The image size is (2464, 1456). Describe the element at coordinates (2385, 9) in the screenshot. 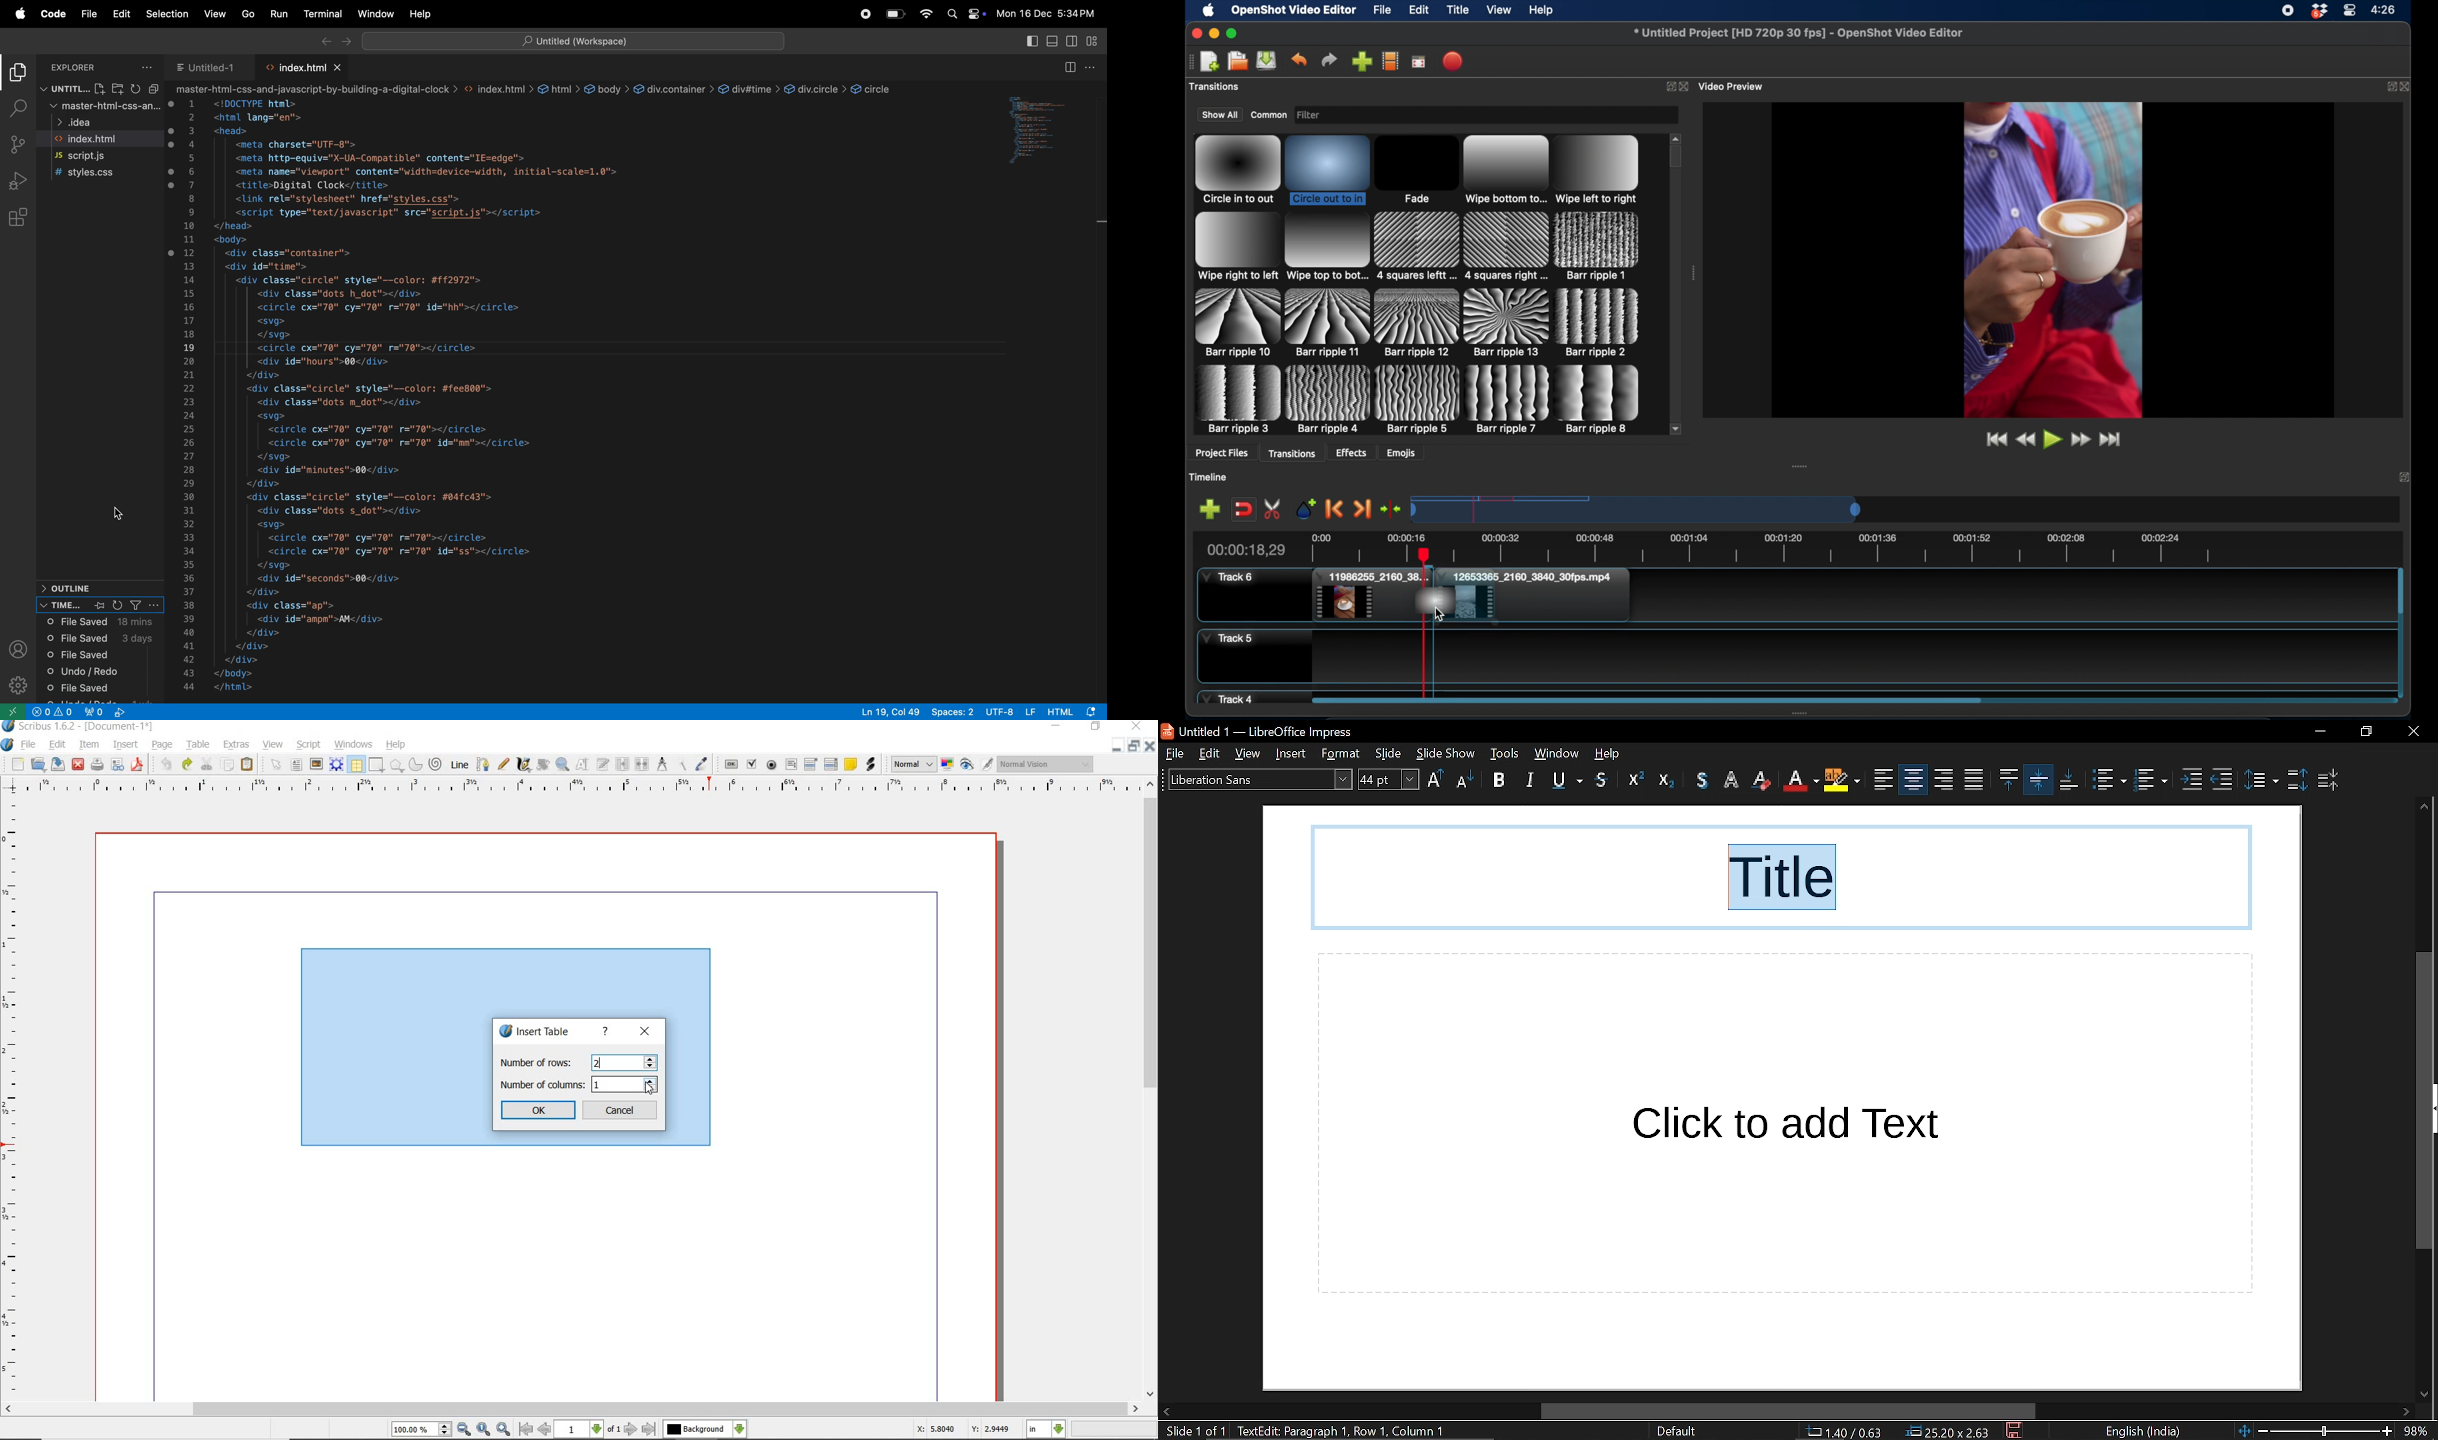

I see `time` at that location.